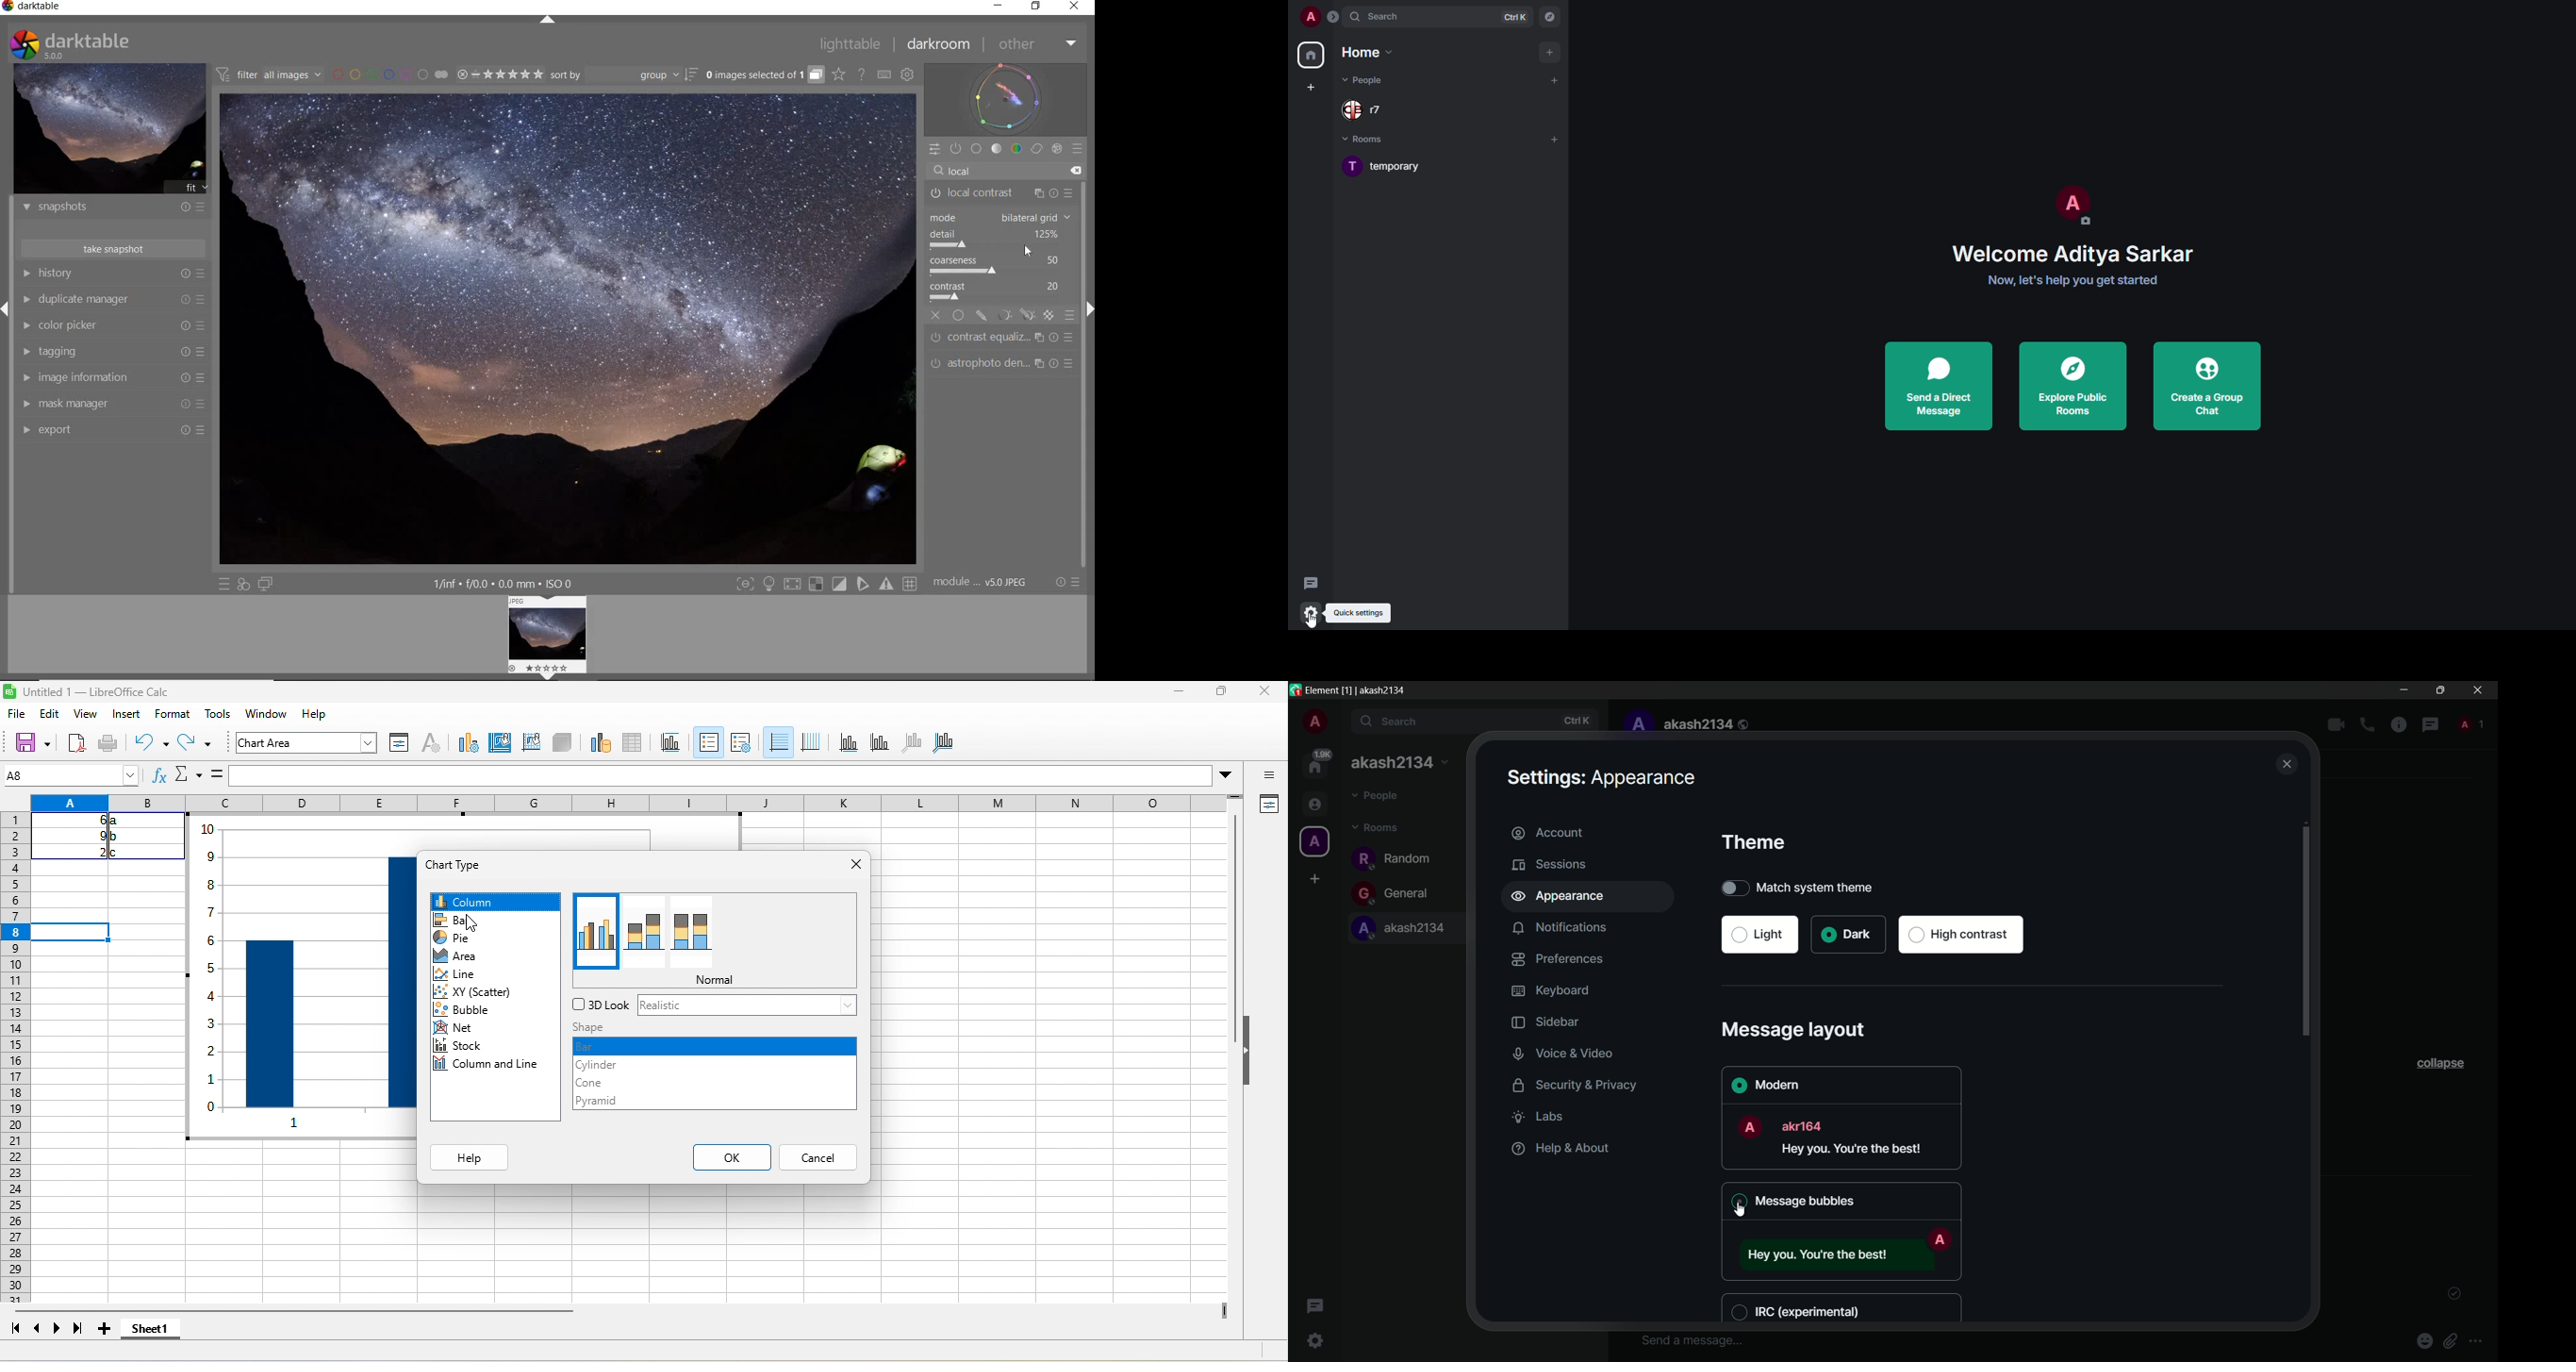 The image size is (2576, 1372). What do you see at coordinates (546, 676) in the screenshot?
I see `hide bottom menu (shift+ctrl+b)` at bounding box center [546, 676].